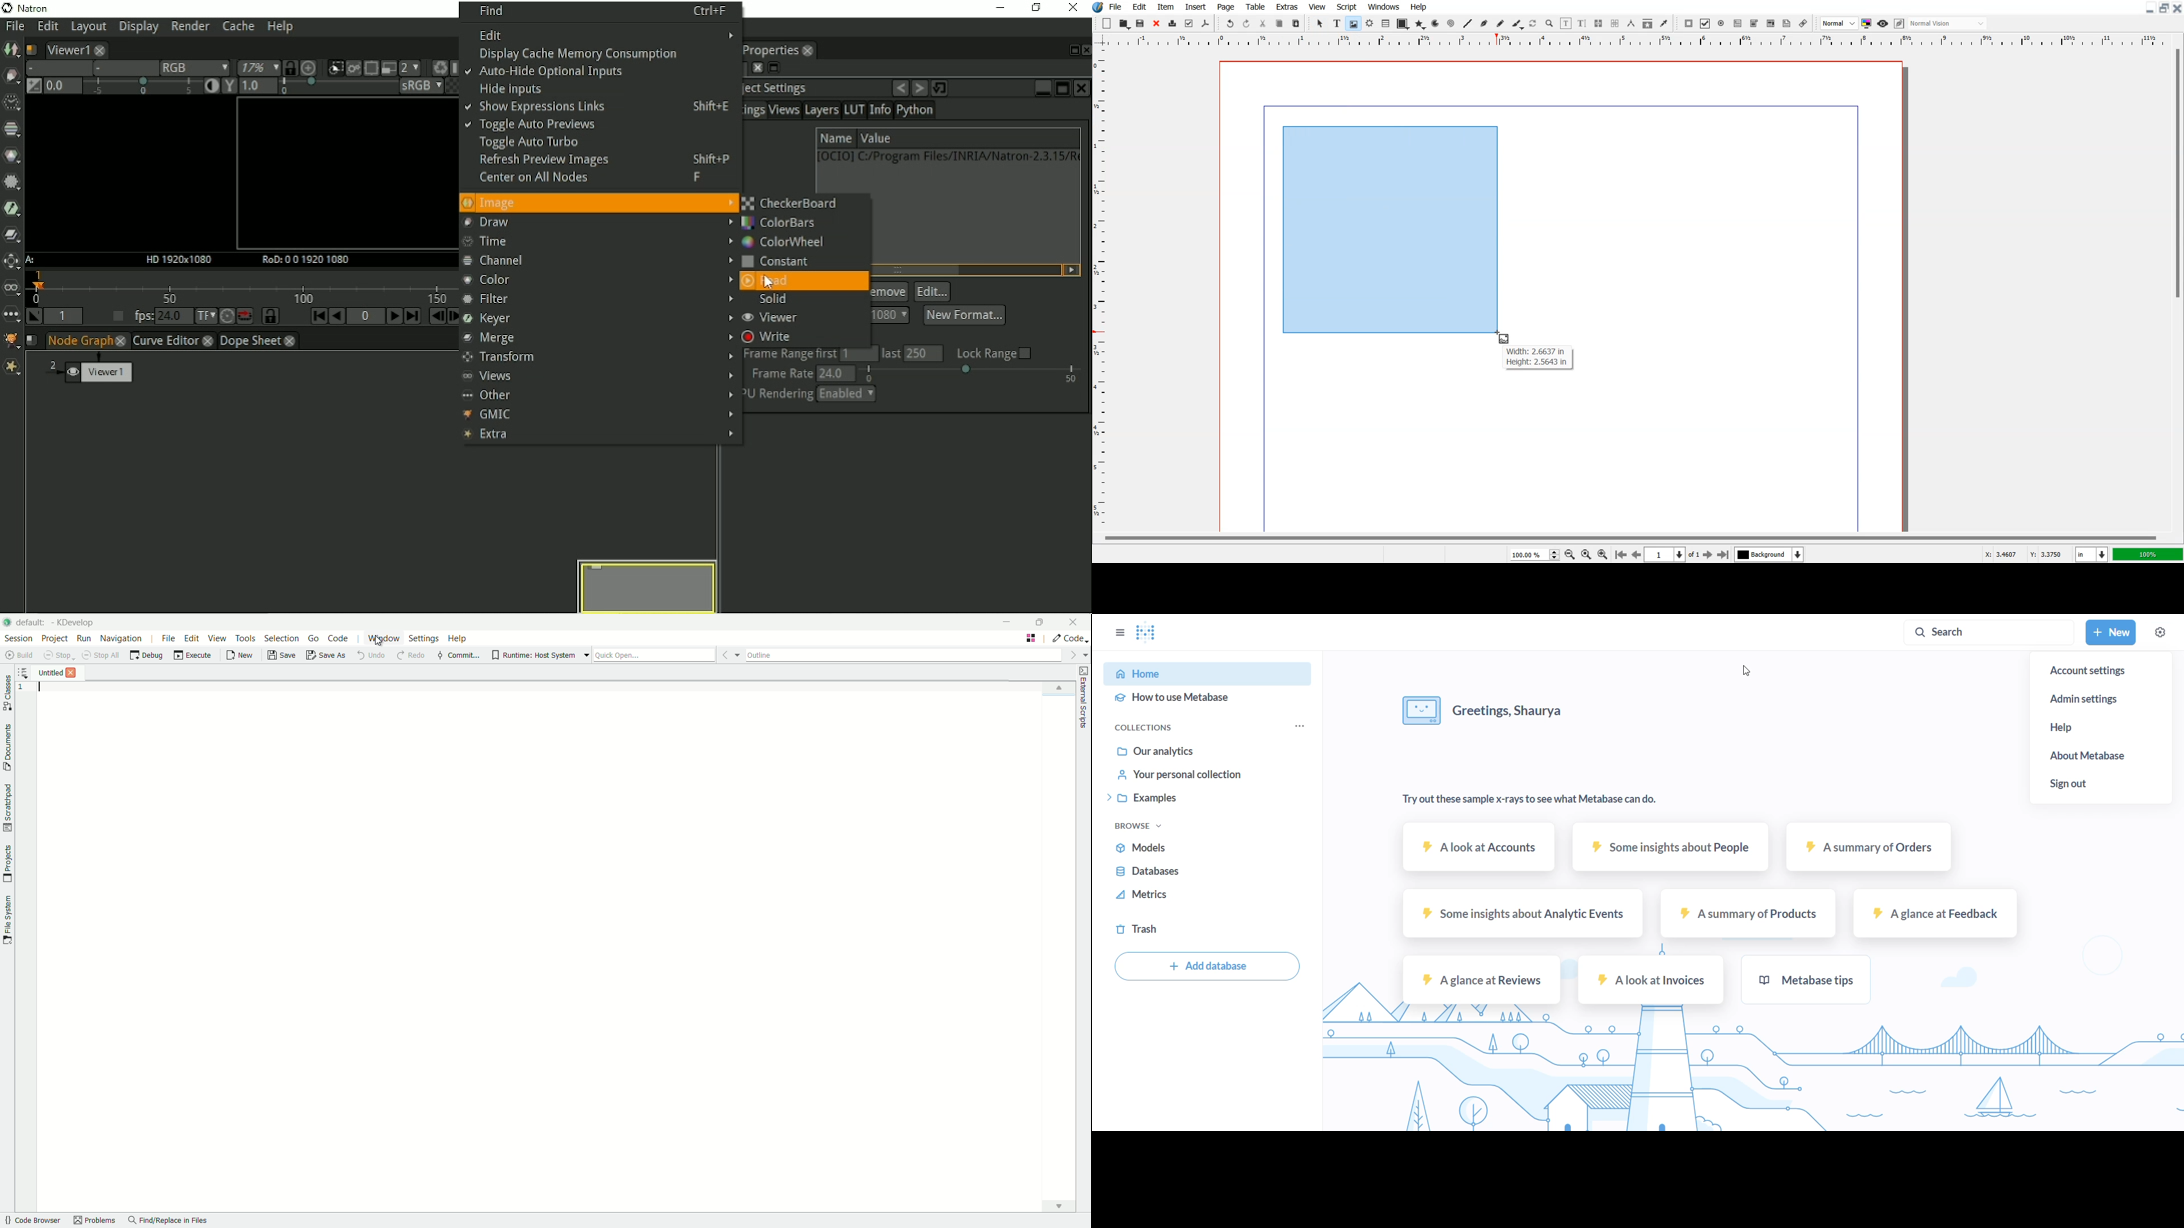 This screenshot has width=2184, height=1232. What do you see at coordinates (1263, 23) in the screenshot?
I see `Cut` at bounding box center [1263, 23].